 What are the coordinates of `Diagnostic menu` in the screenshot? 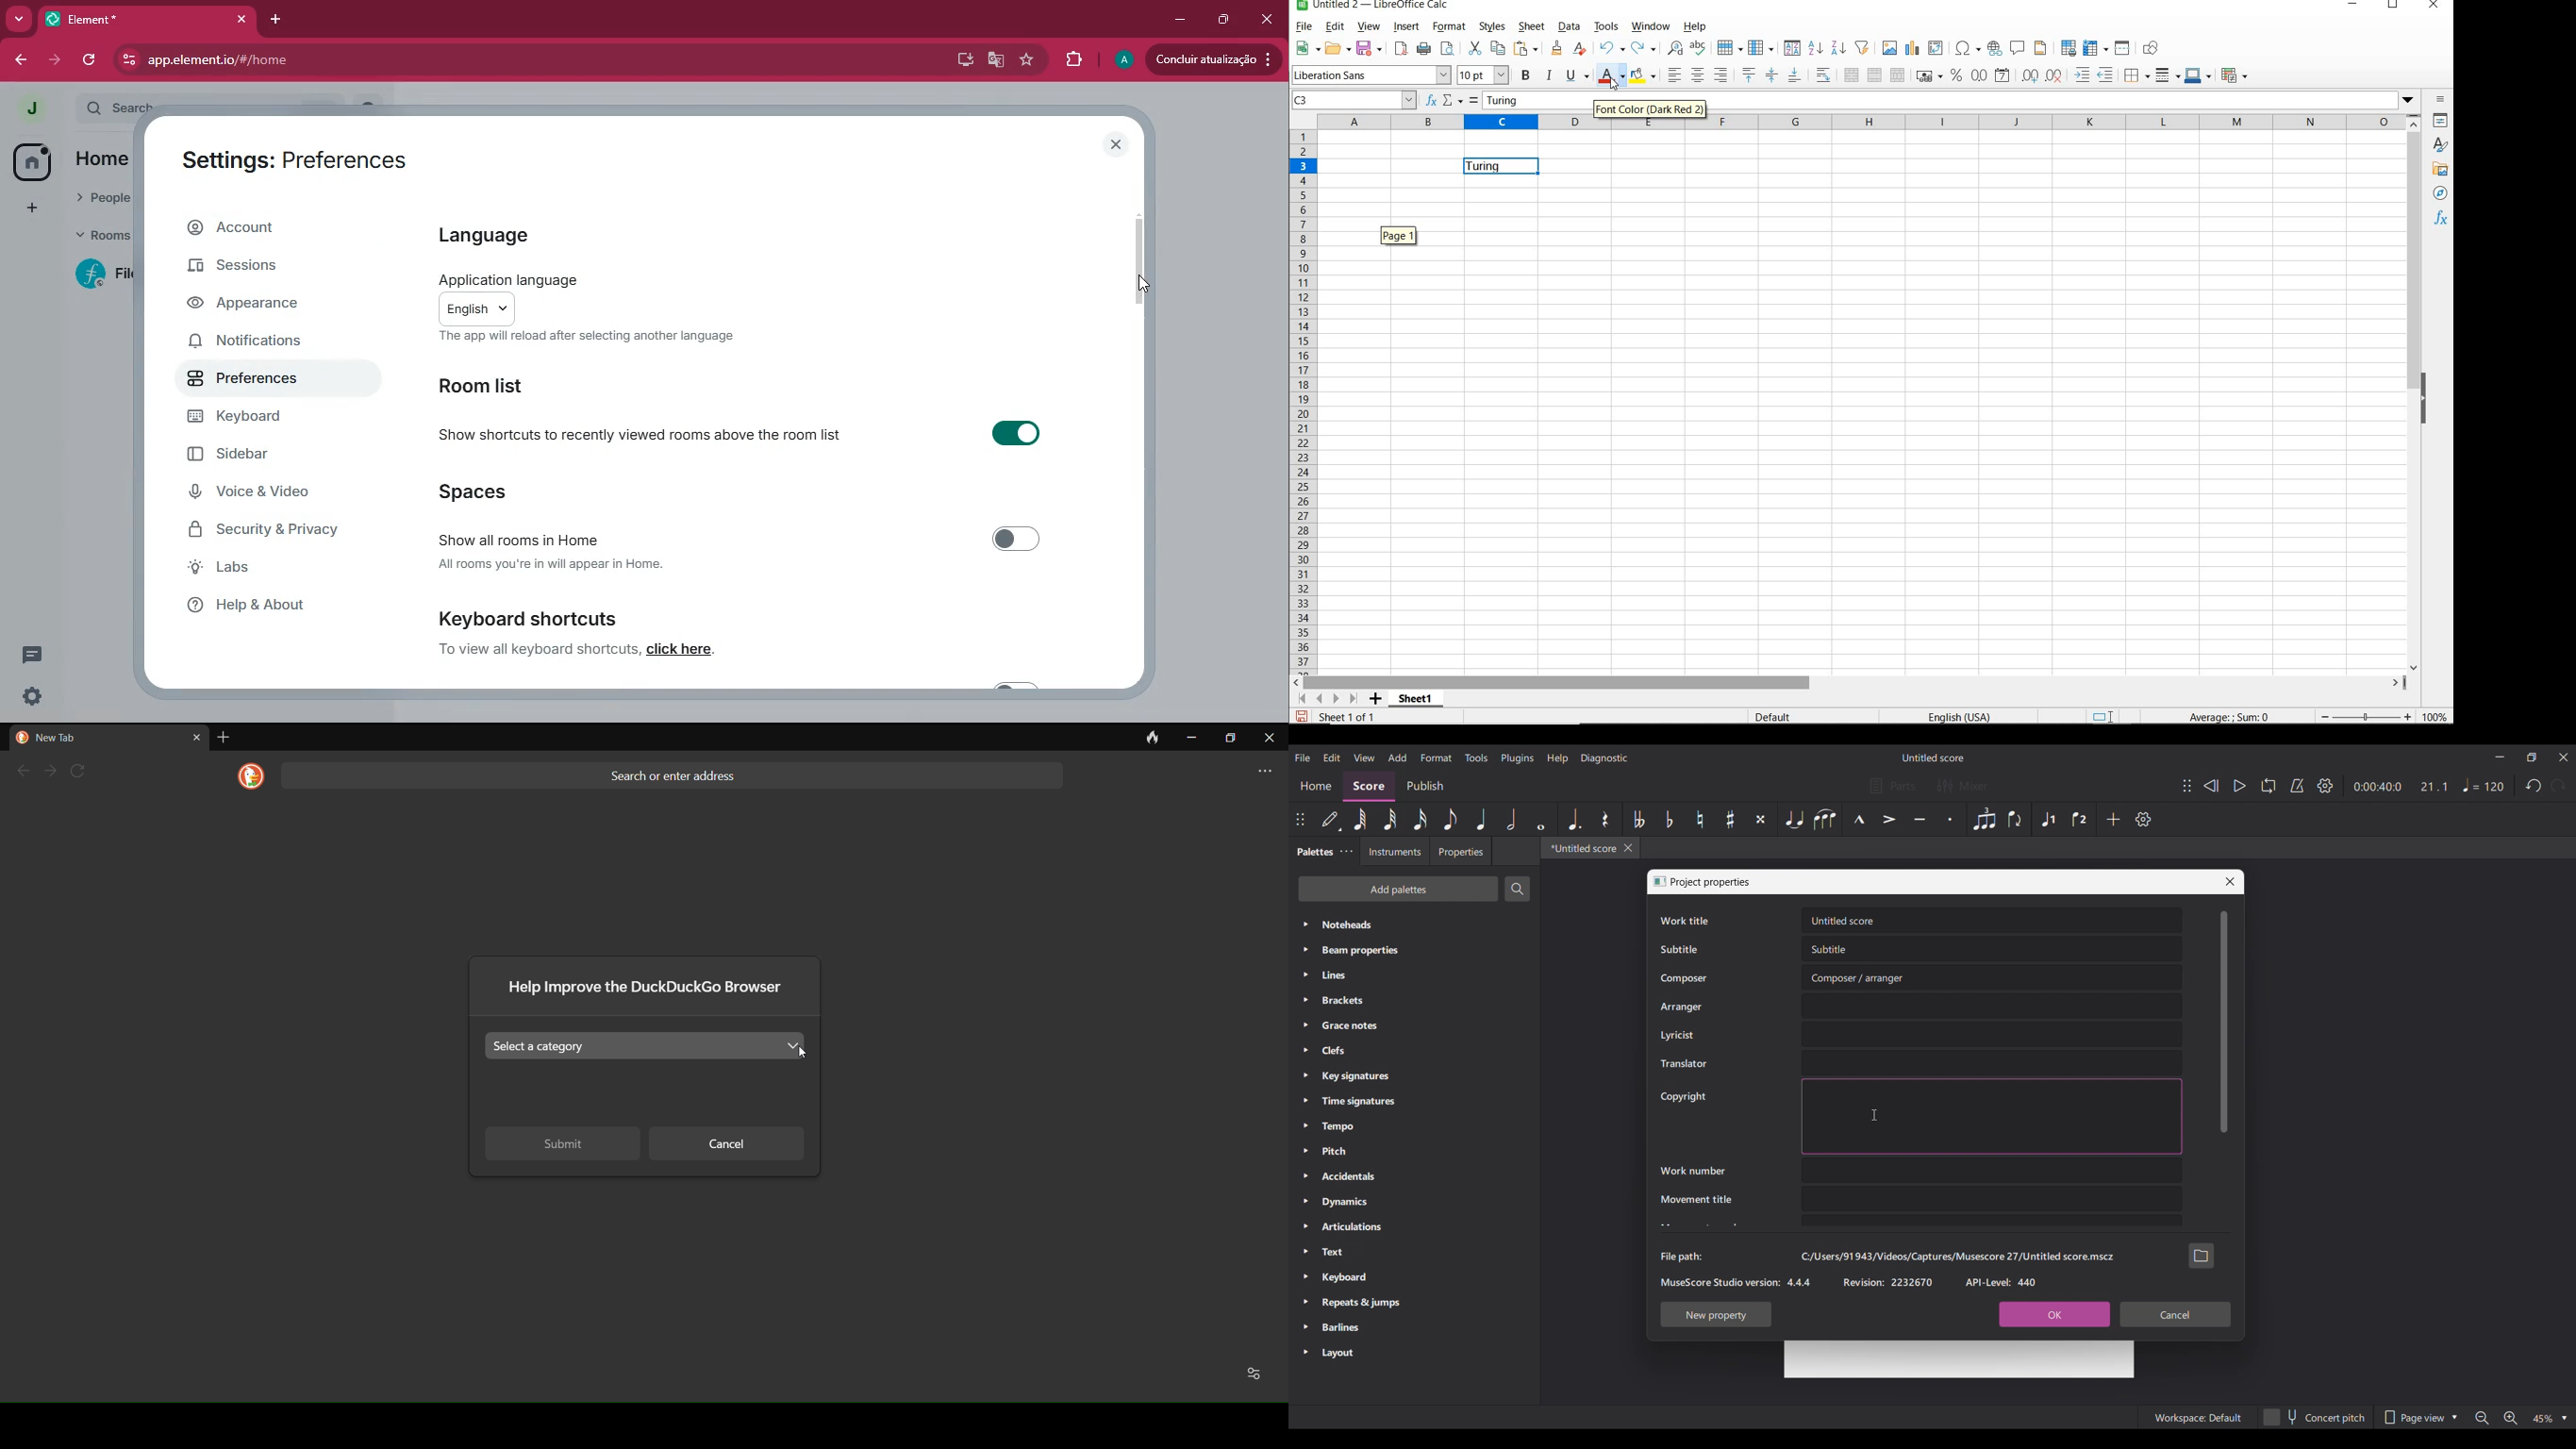 It's located at (1604, 758).